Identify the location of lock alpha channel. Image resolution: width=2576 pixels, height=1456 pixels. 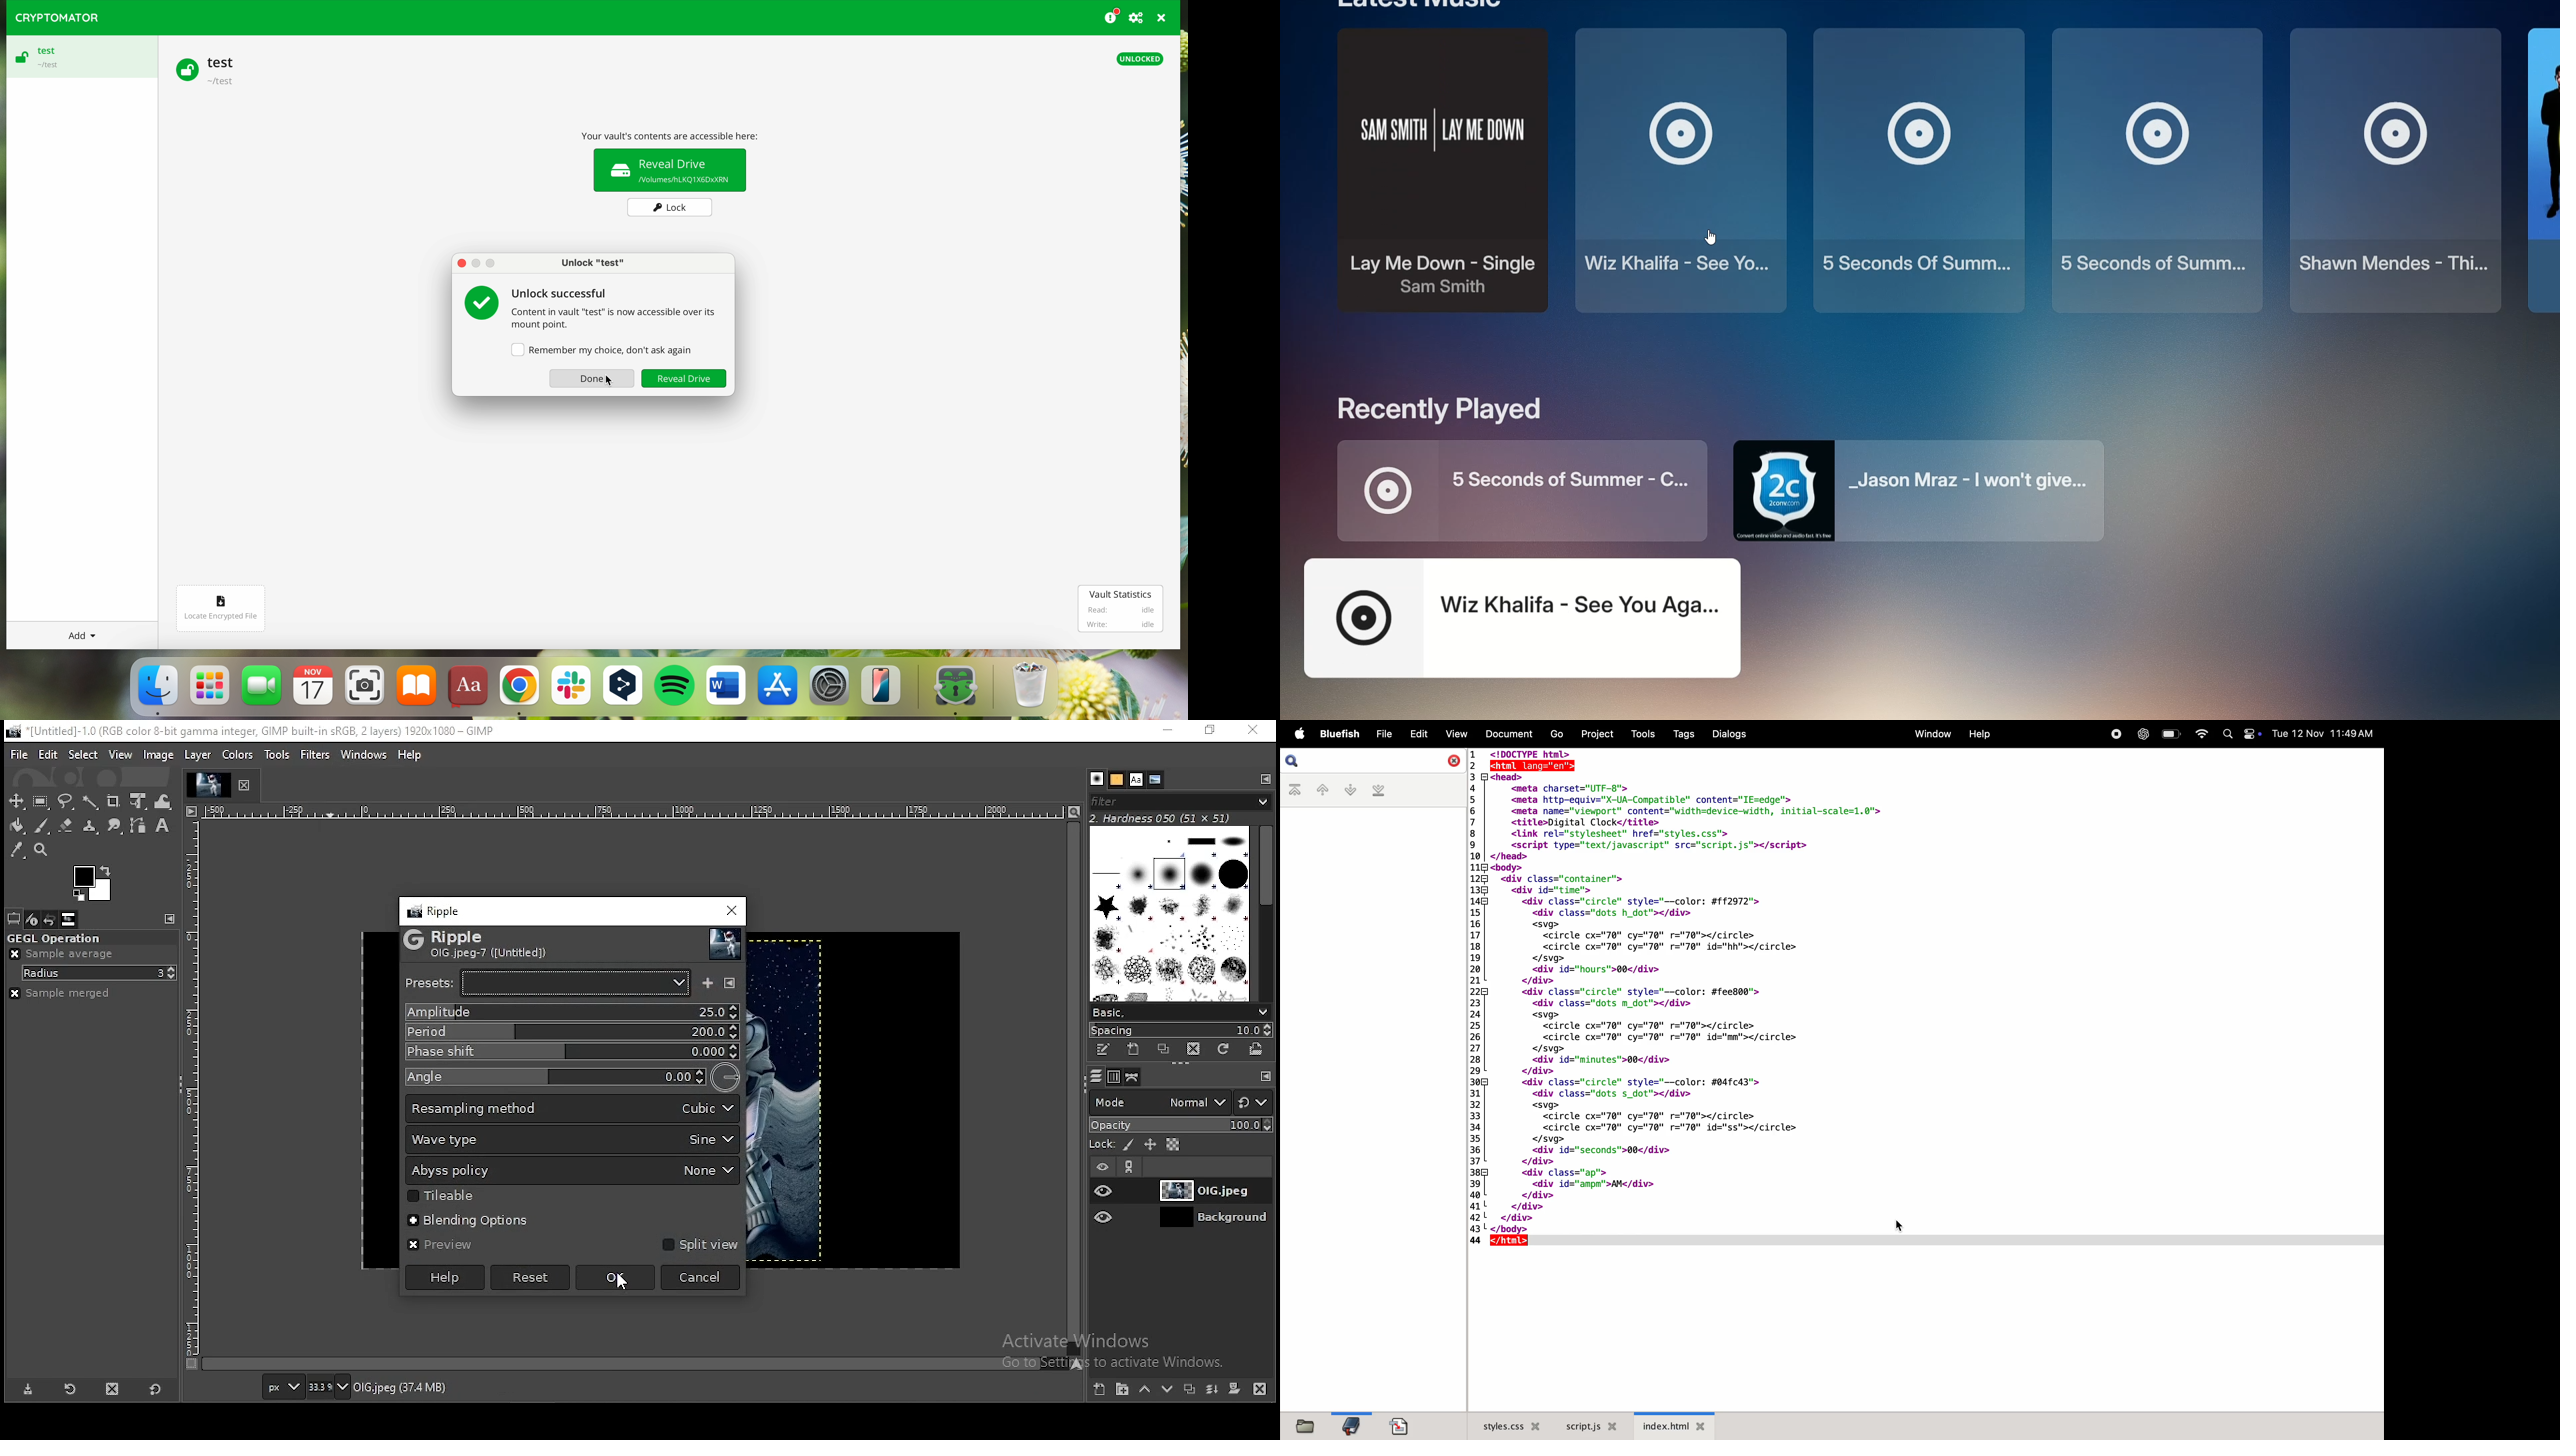
(1173, 1144).